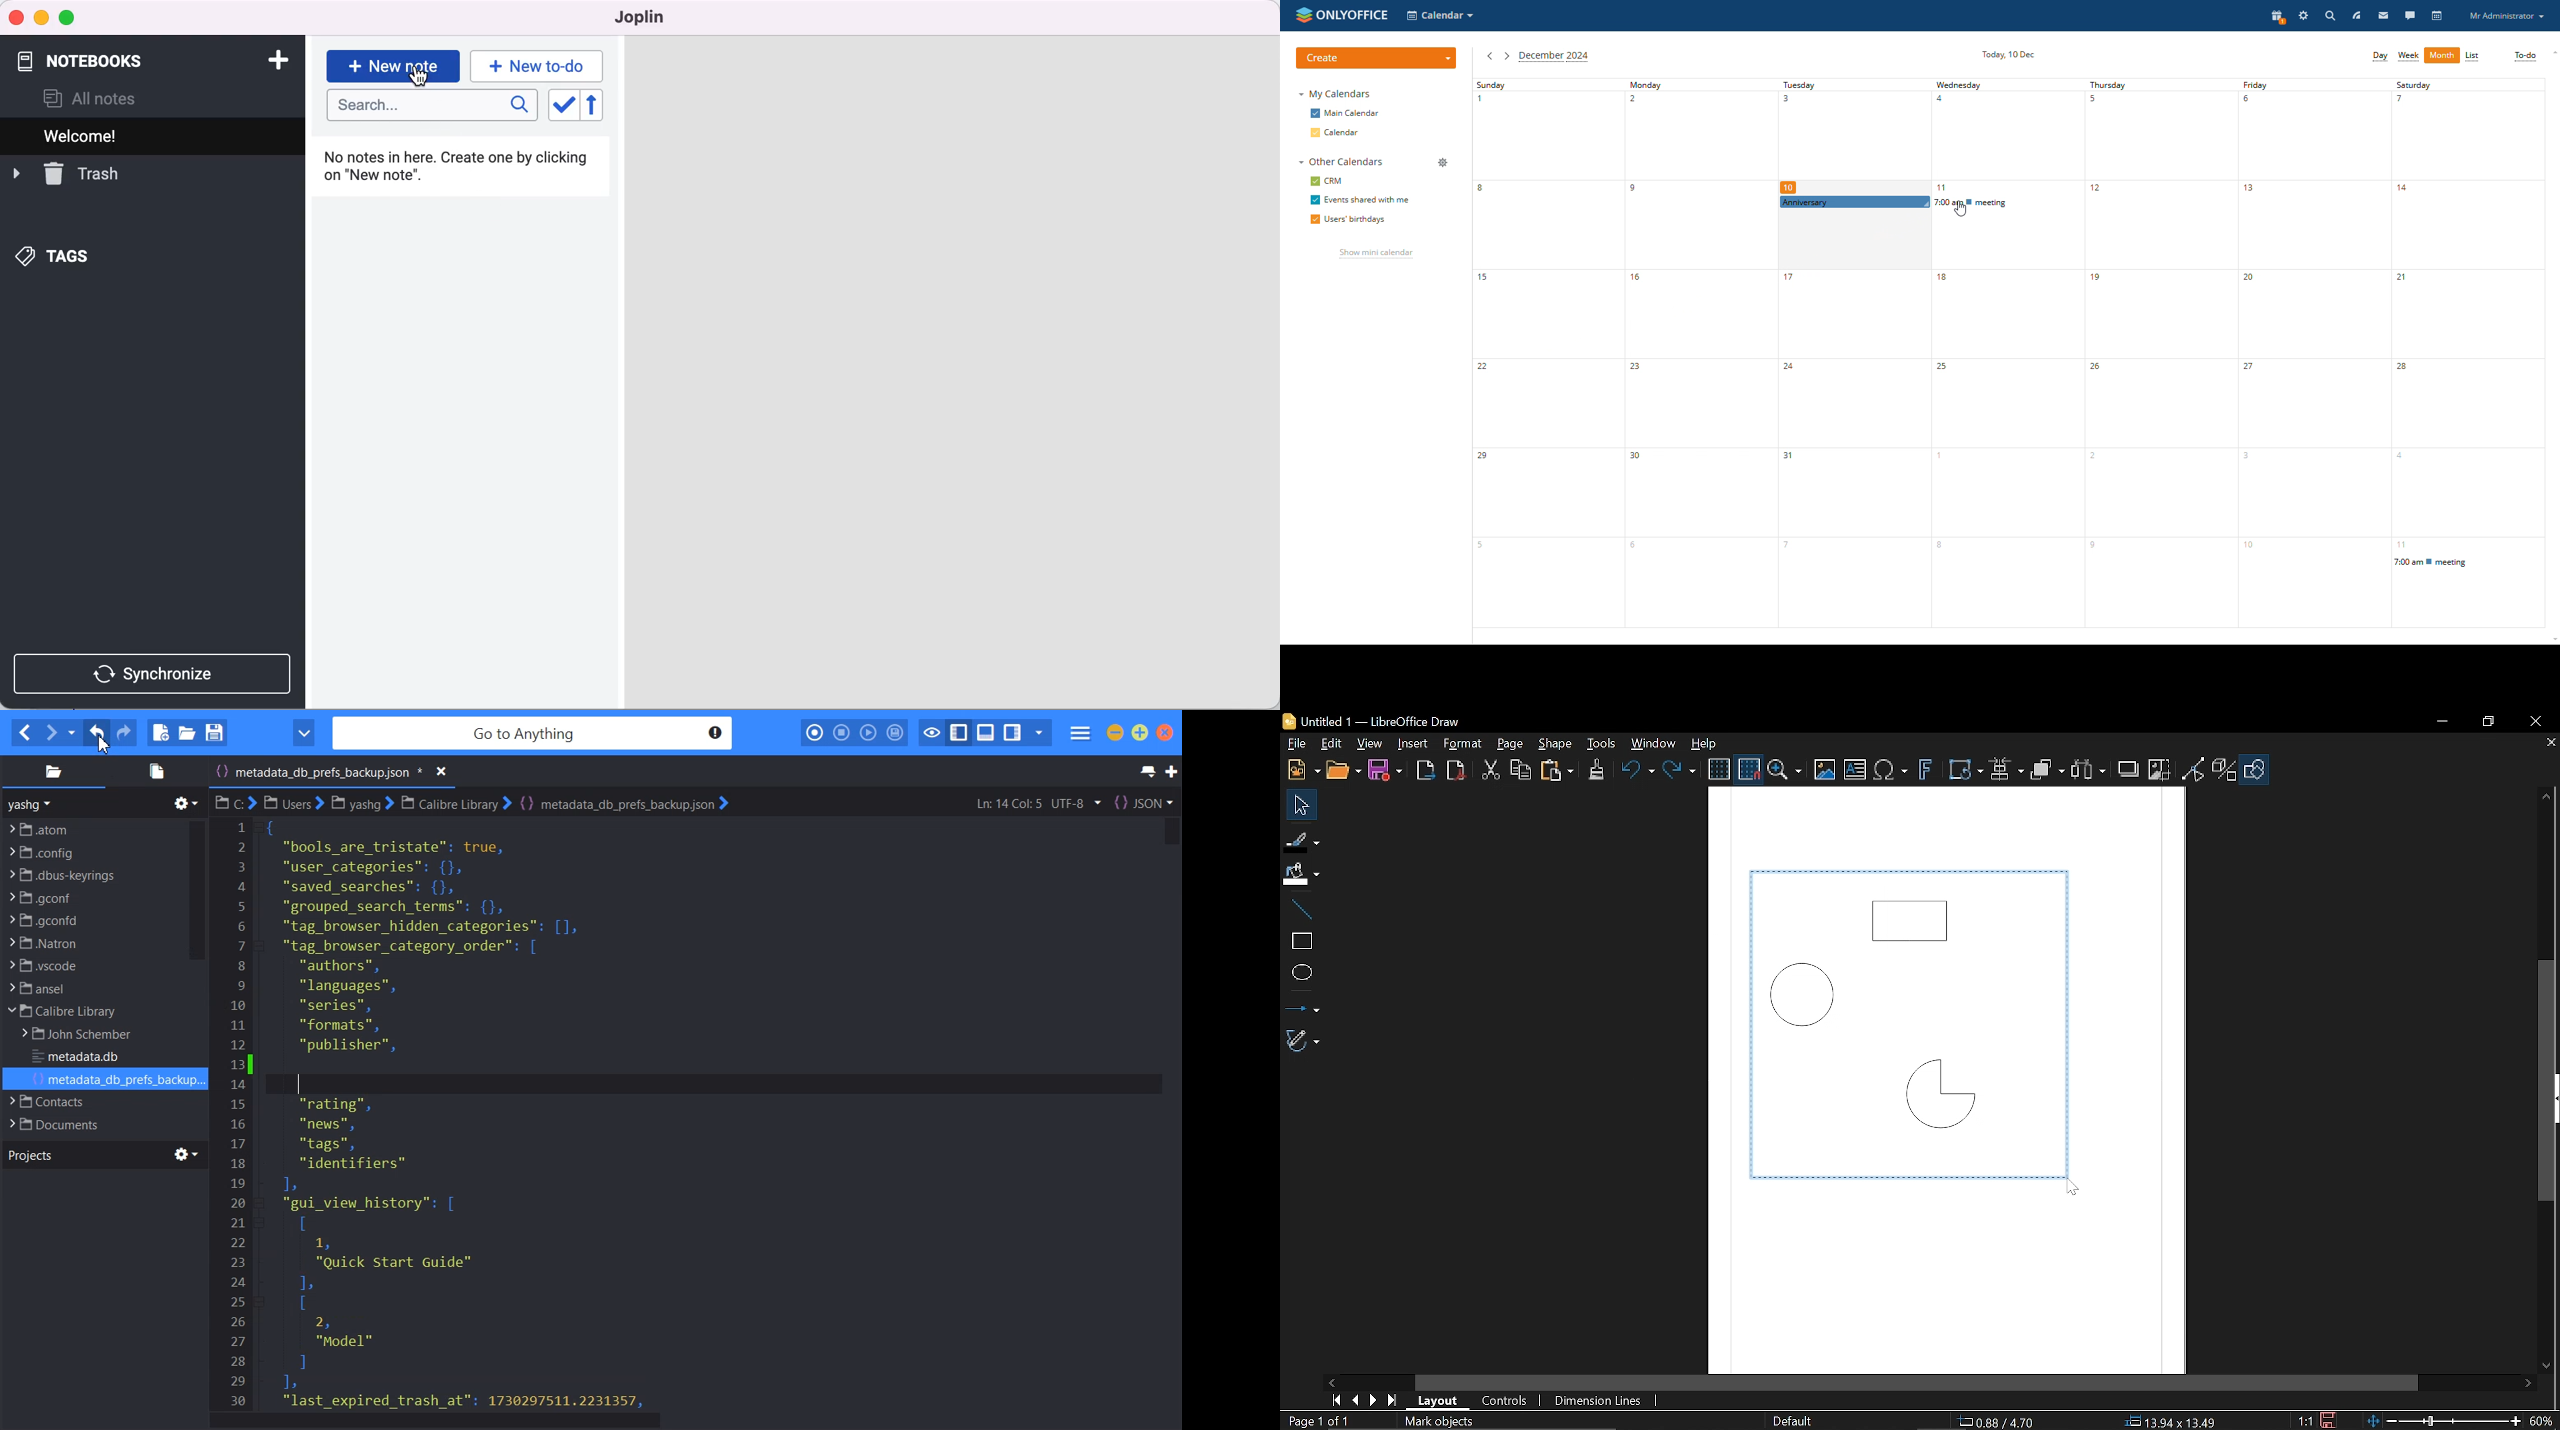 Image resolution: width=2576 pixels, height=1456 pixels. I want to click on Cursor, so click(2067, 1188).